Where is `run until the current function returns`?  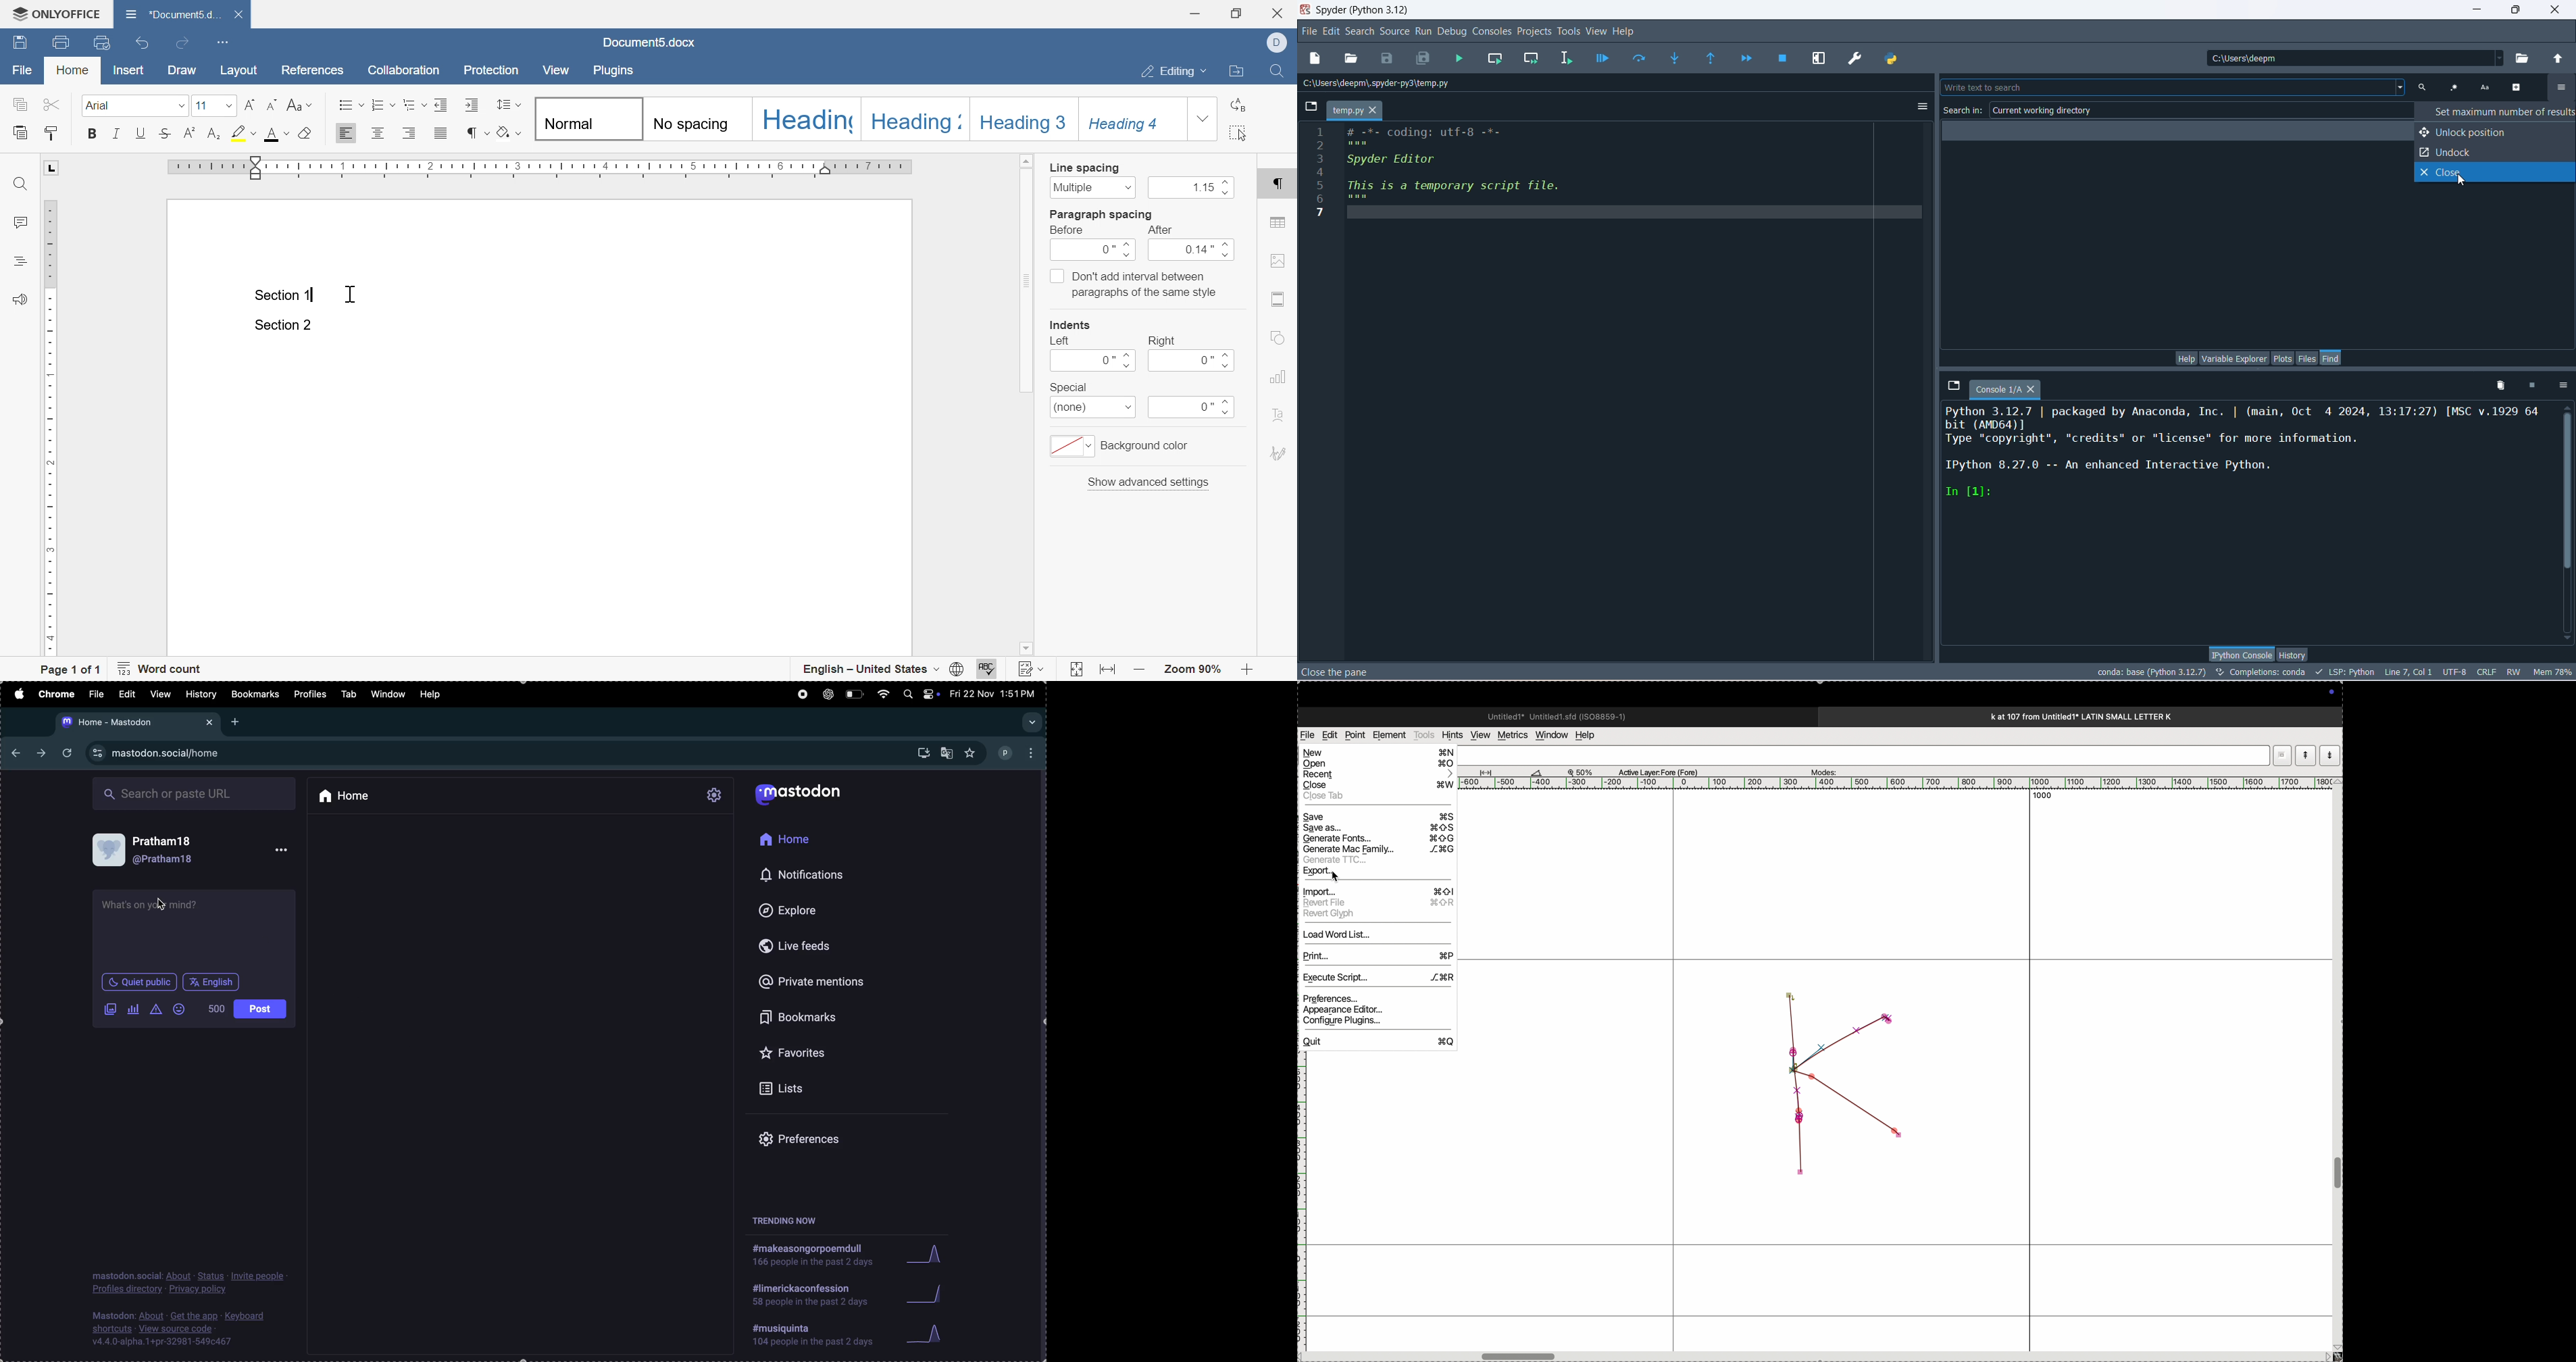
run until the current function returns is located at coordinates (1711, 59).